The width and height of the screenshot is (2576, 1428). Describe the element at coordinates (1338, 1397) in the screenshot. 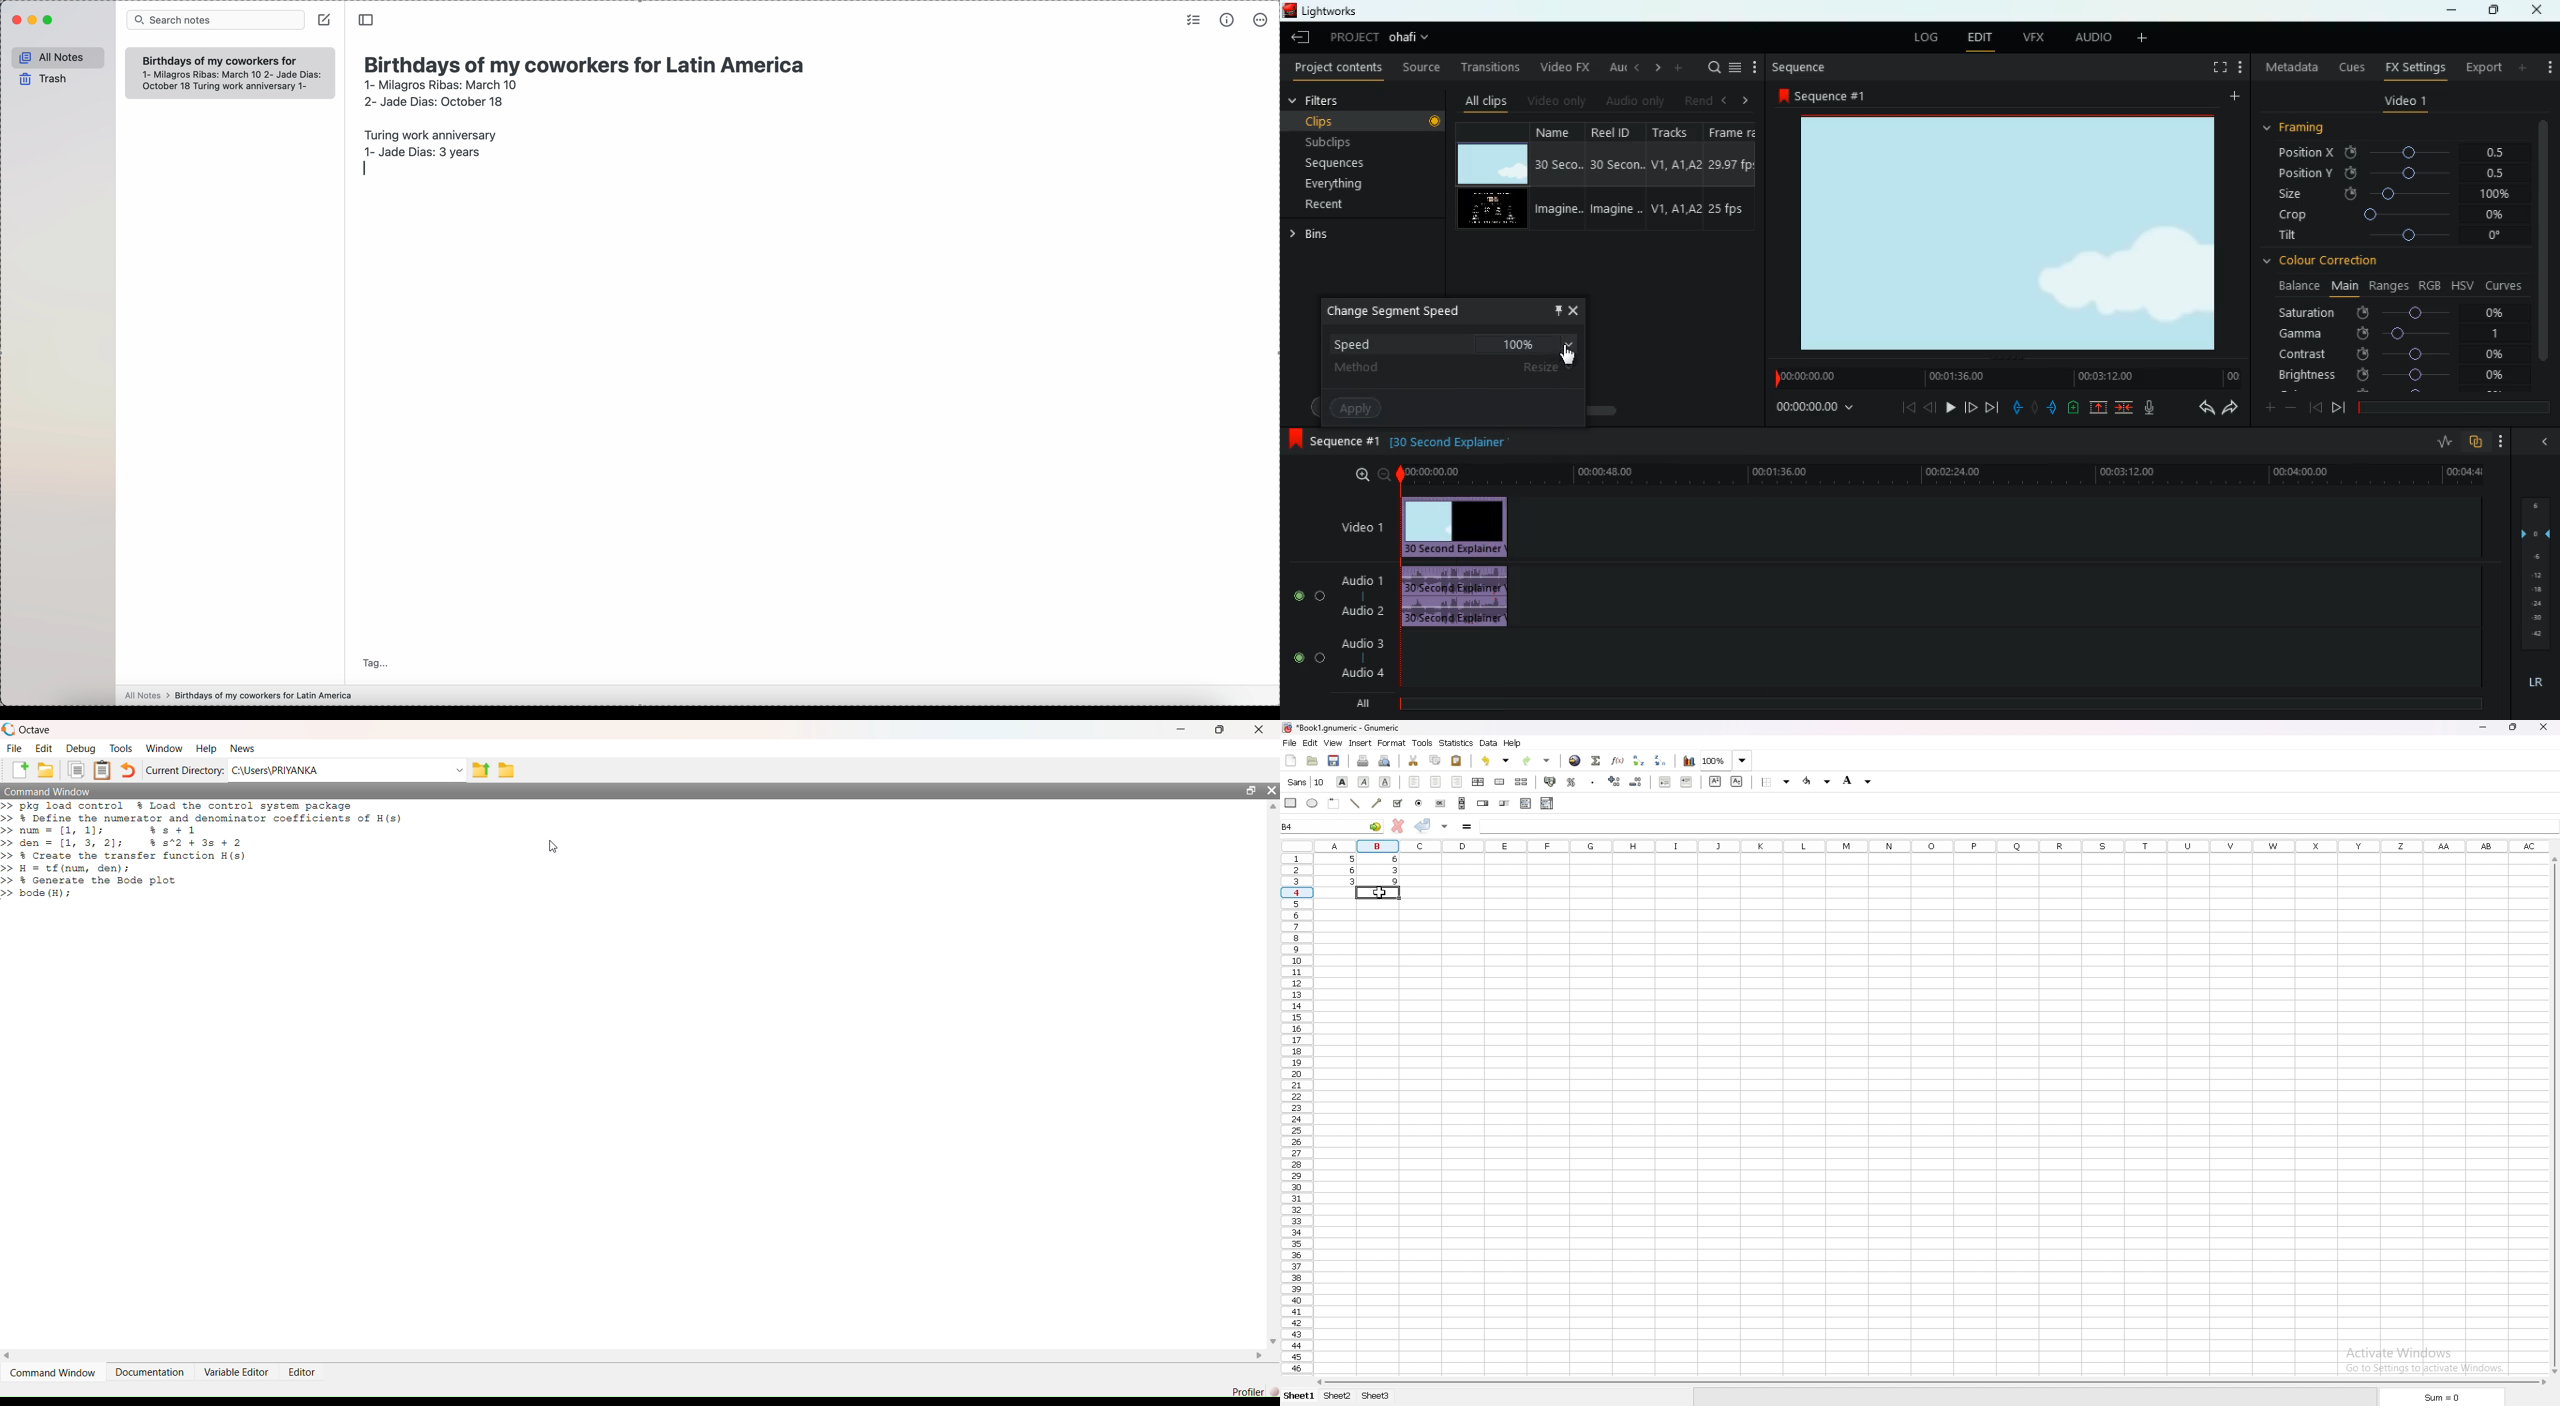

I see `sheet` at that location.